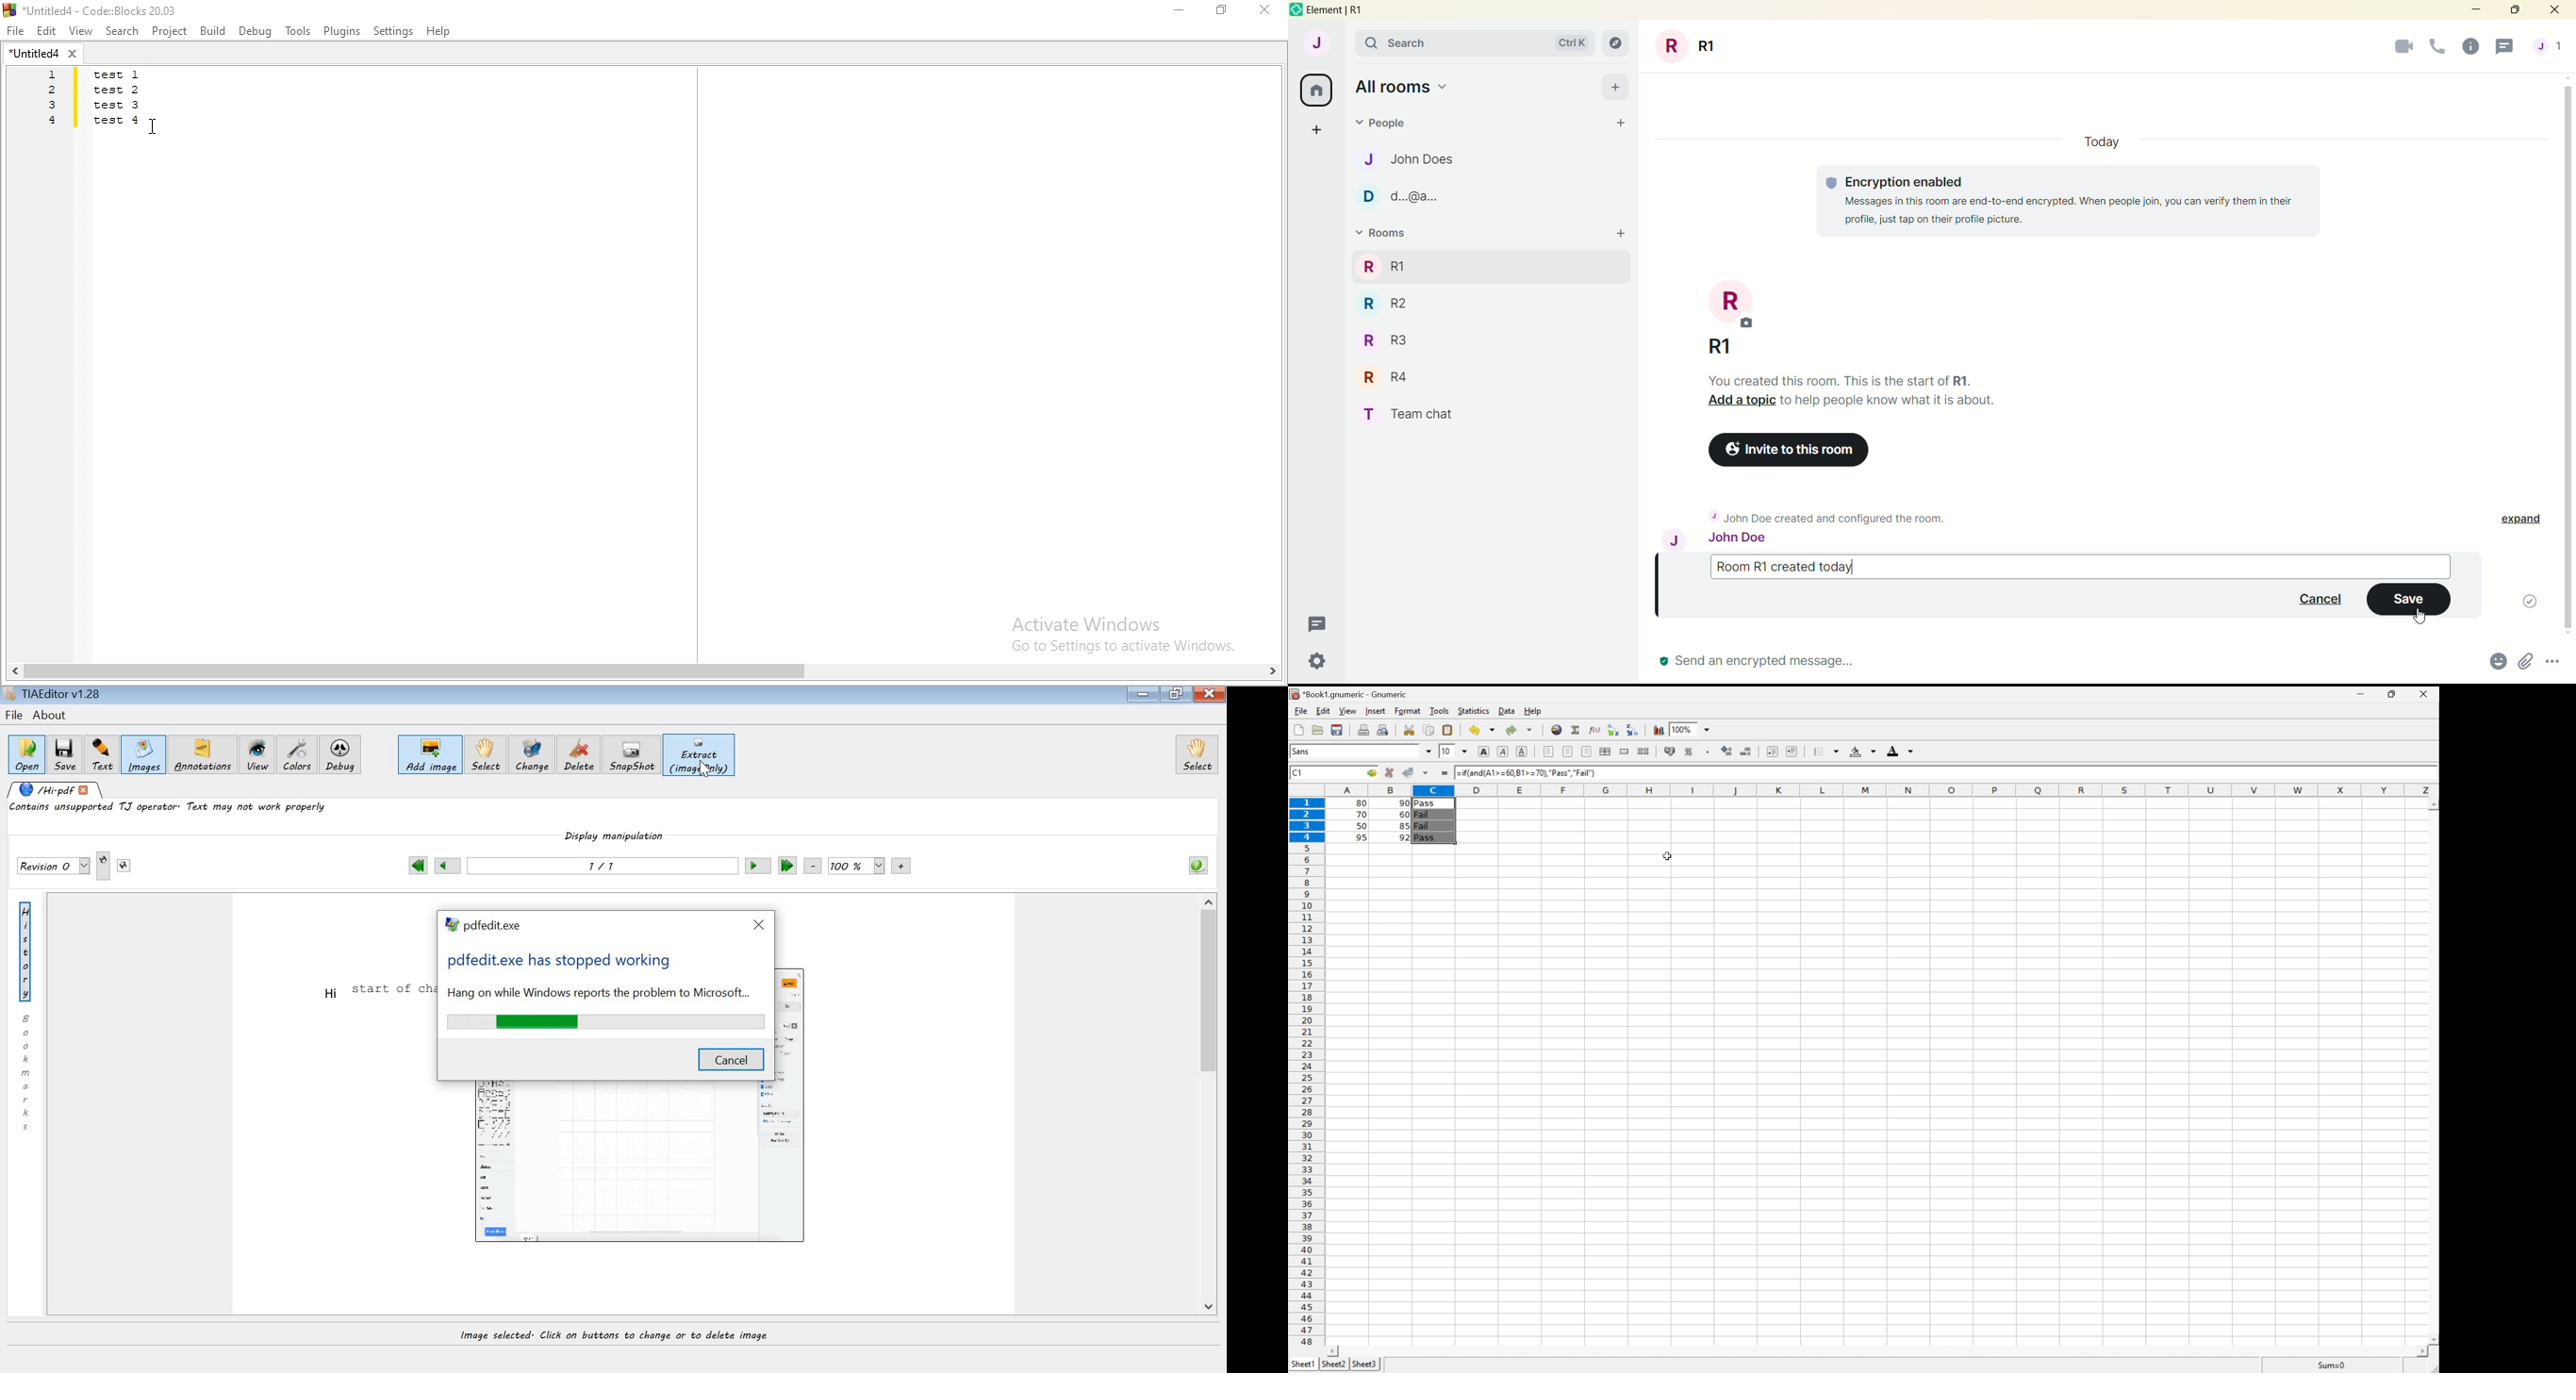 The image size is (2576, 1400). Describe the element at coordinates (1298, 728) in the screenshot. I see `Create a new workbook` at that location.